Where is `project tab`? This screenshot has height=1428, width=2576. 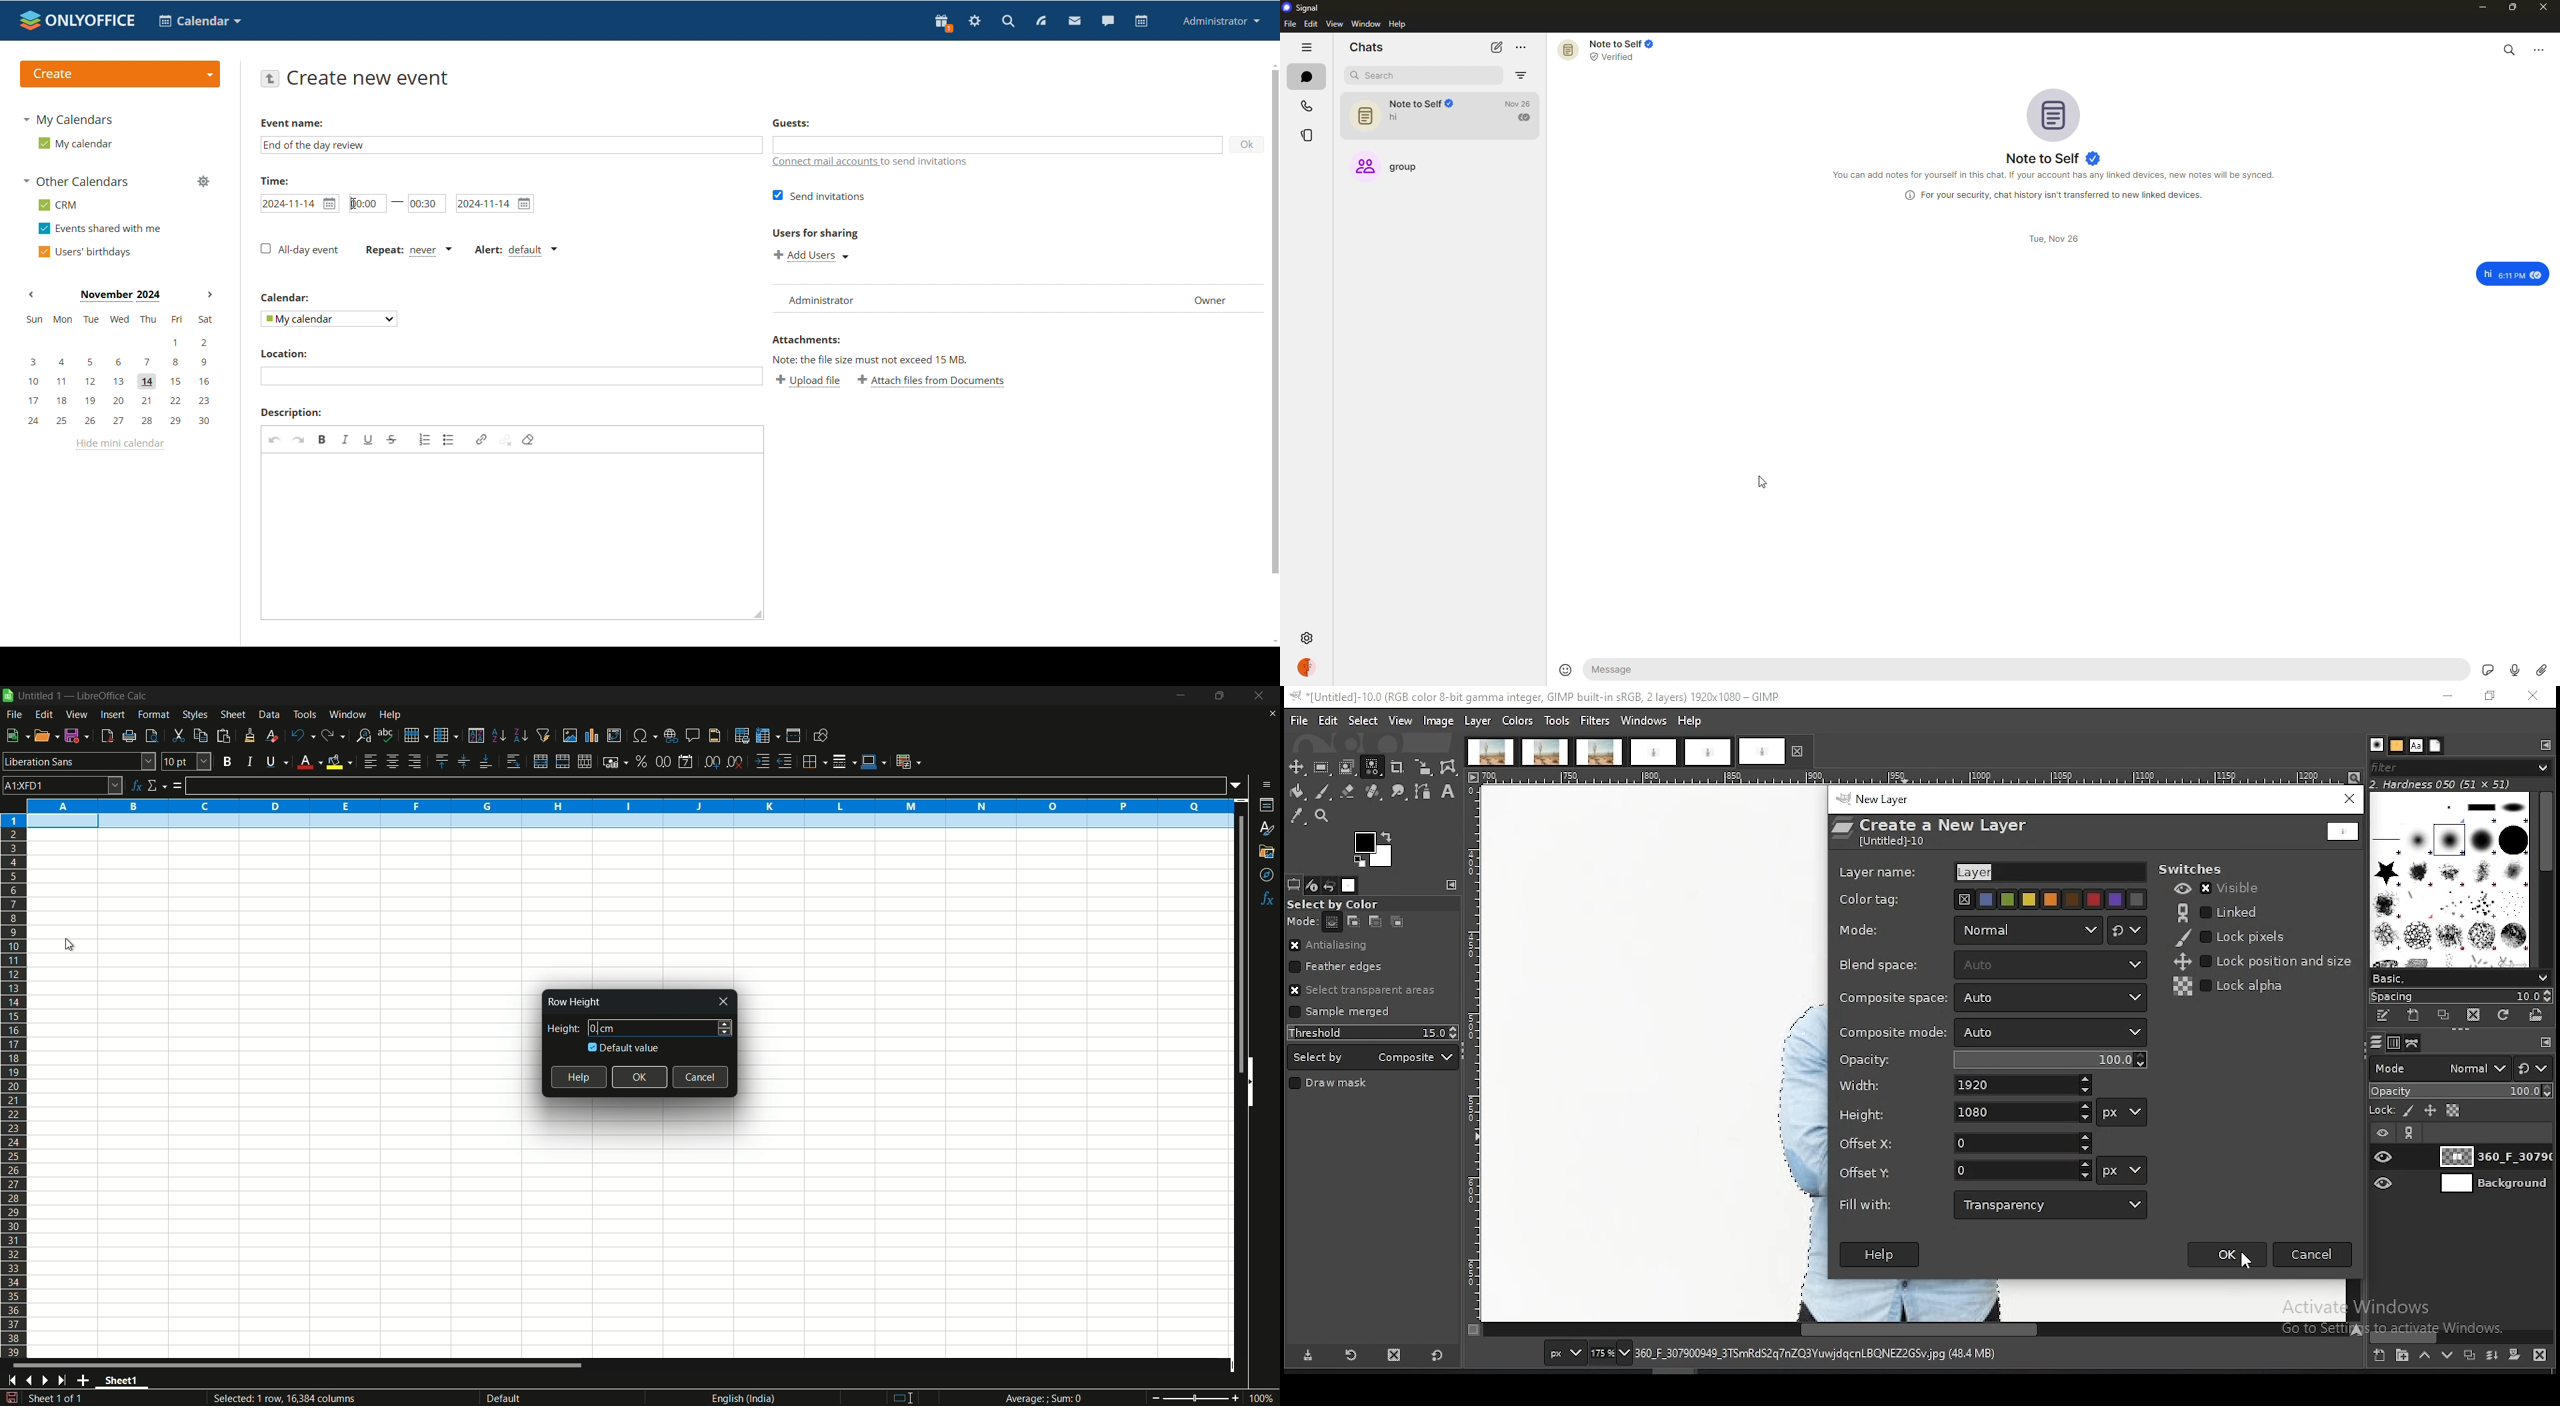 project tab is located at coordinates (1775, 751).